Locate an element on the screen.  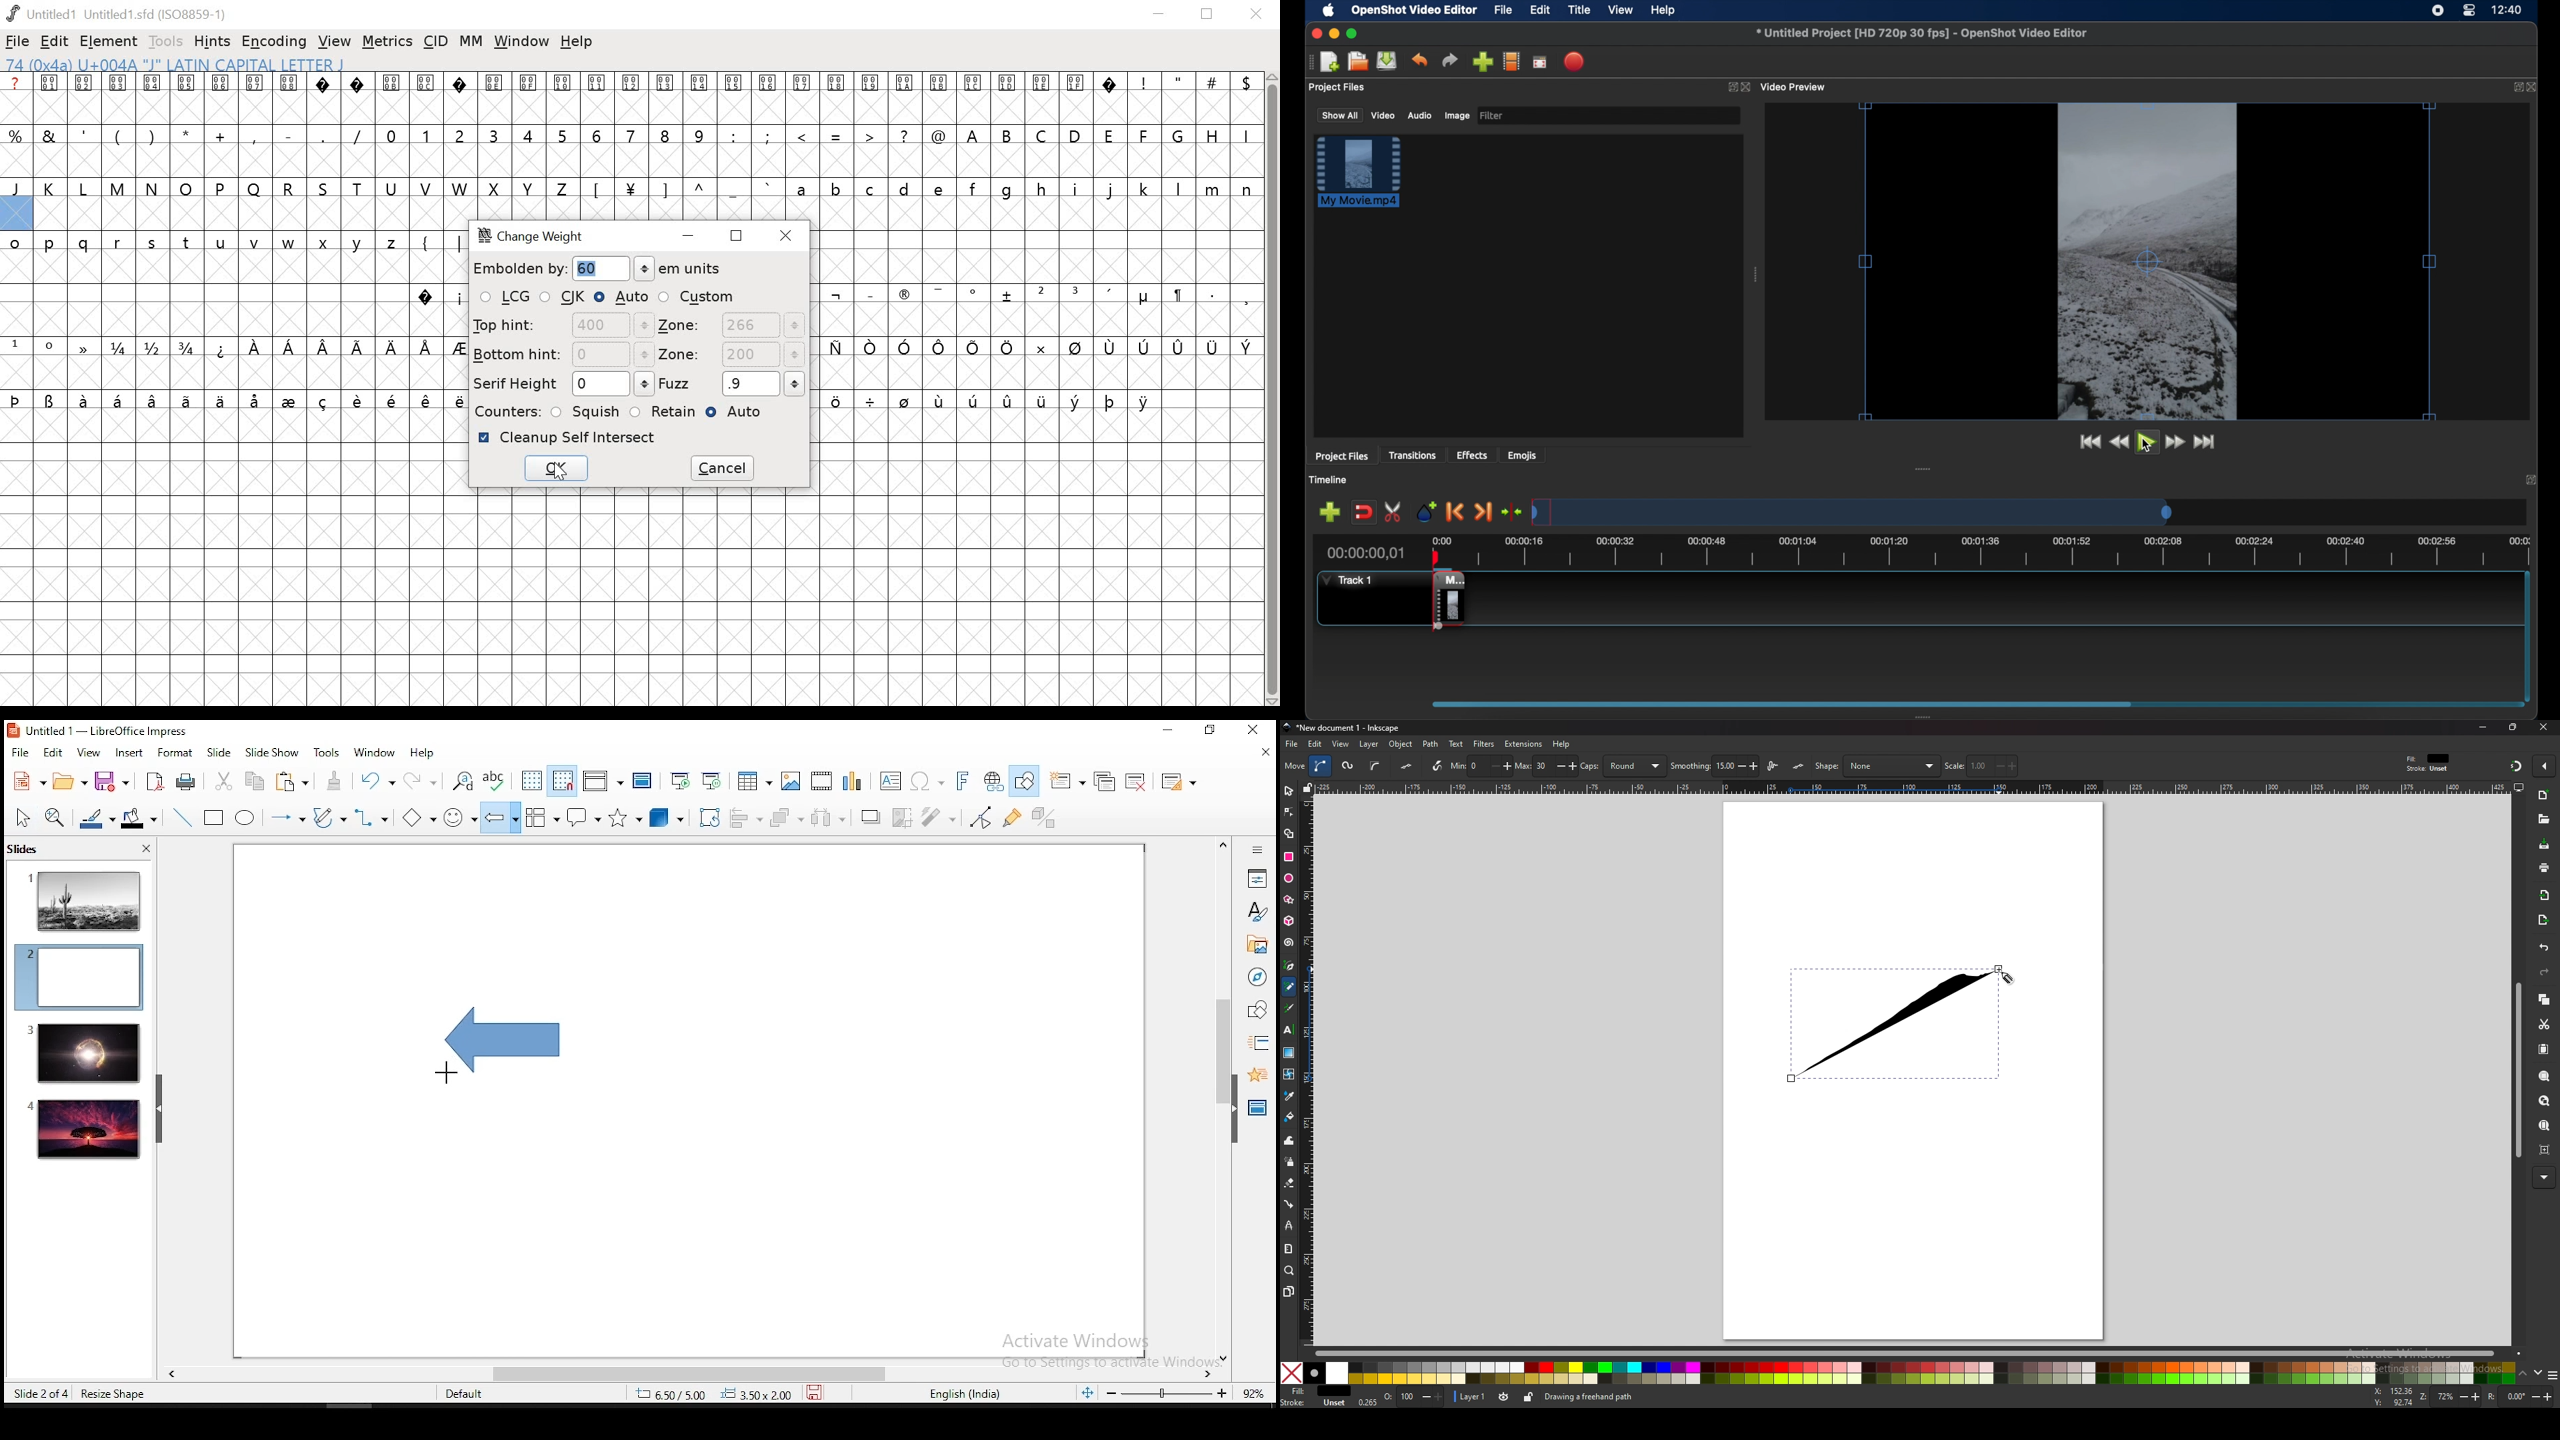
help is located at coordinates (424, 753).